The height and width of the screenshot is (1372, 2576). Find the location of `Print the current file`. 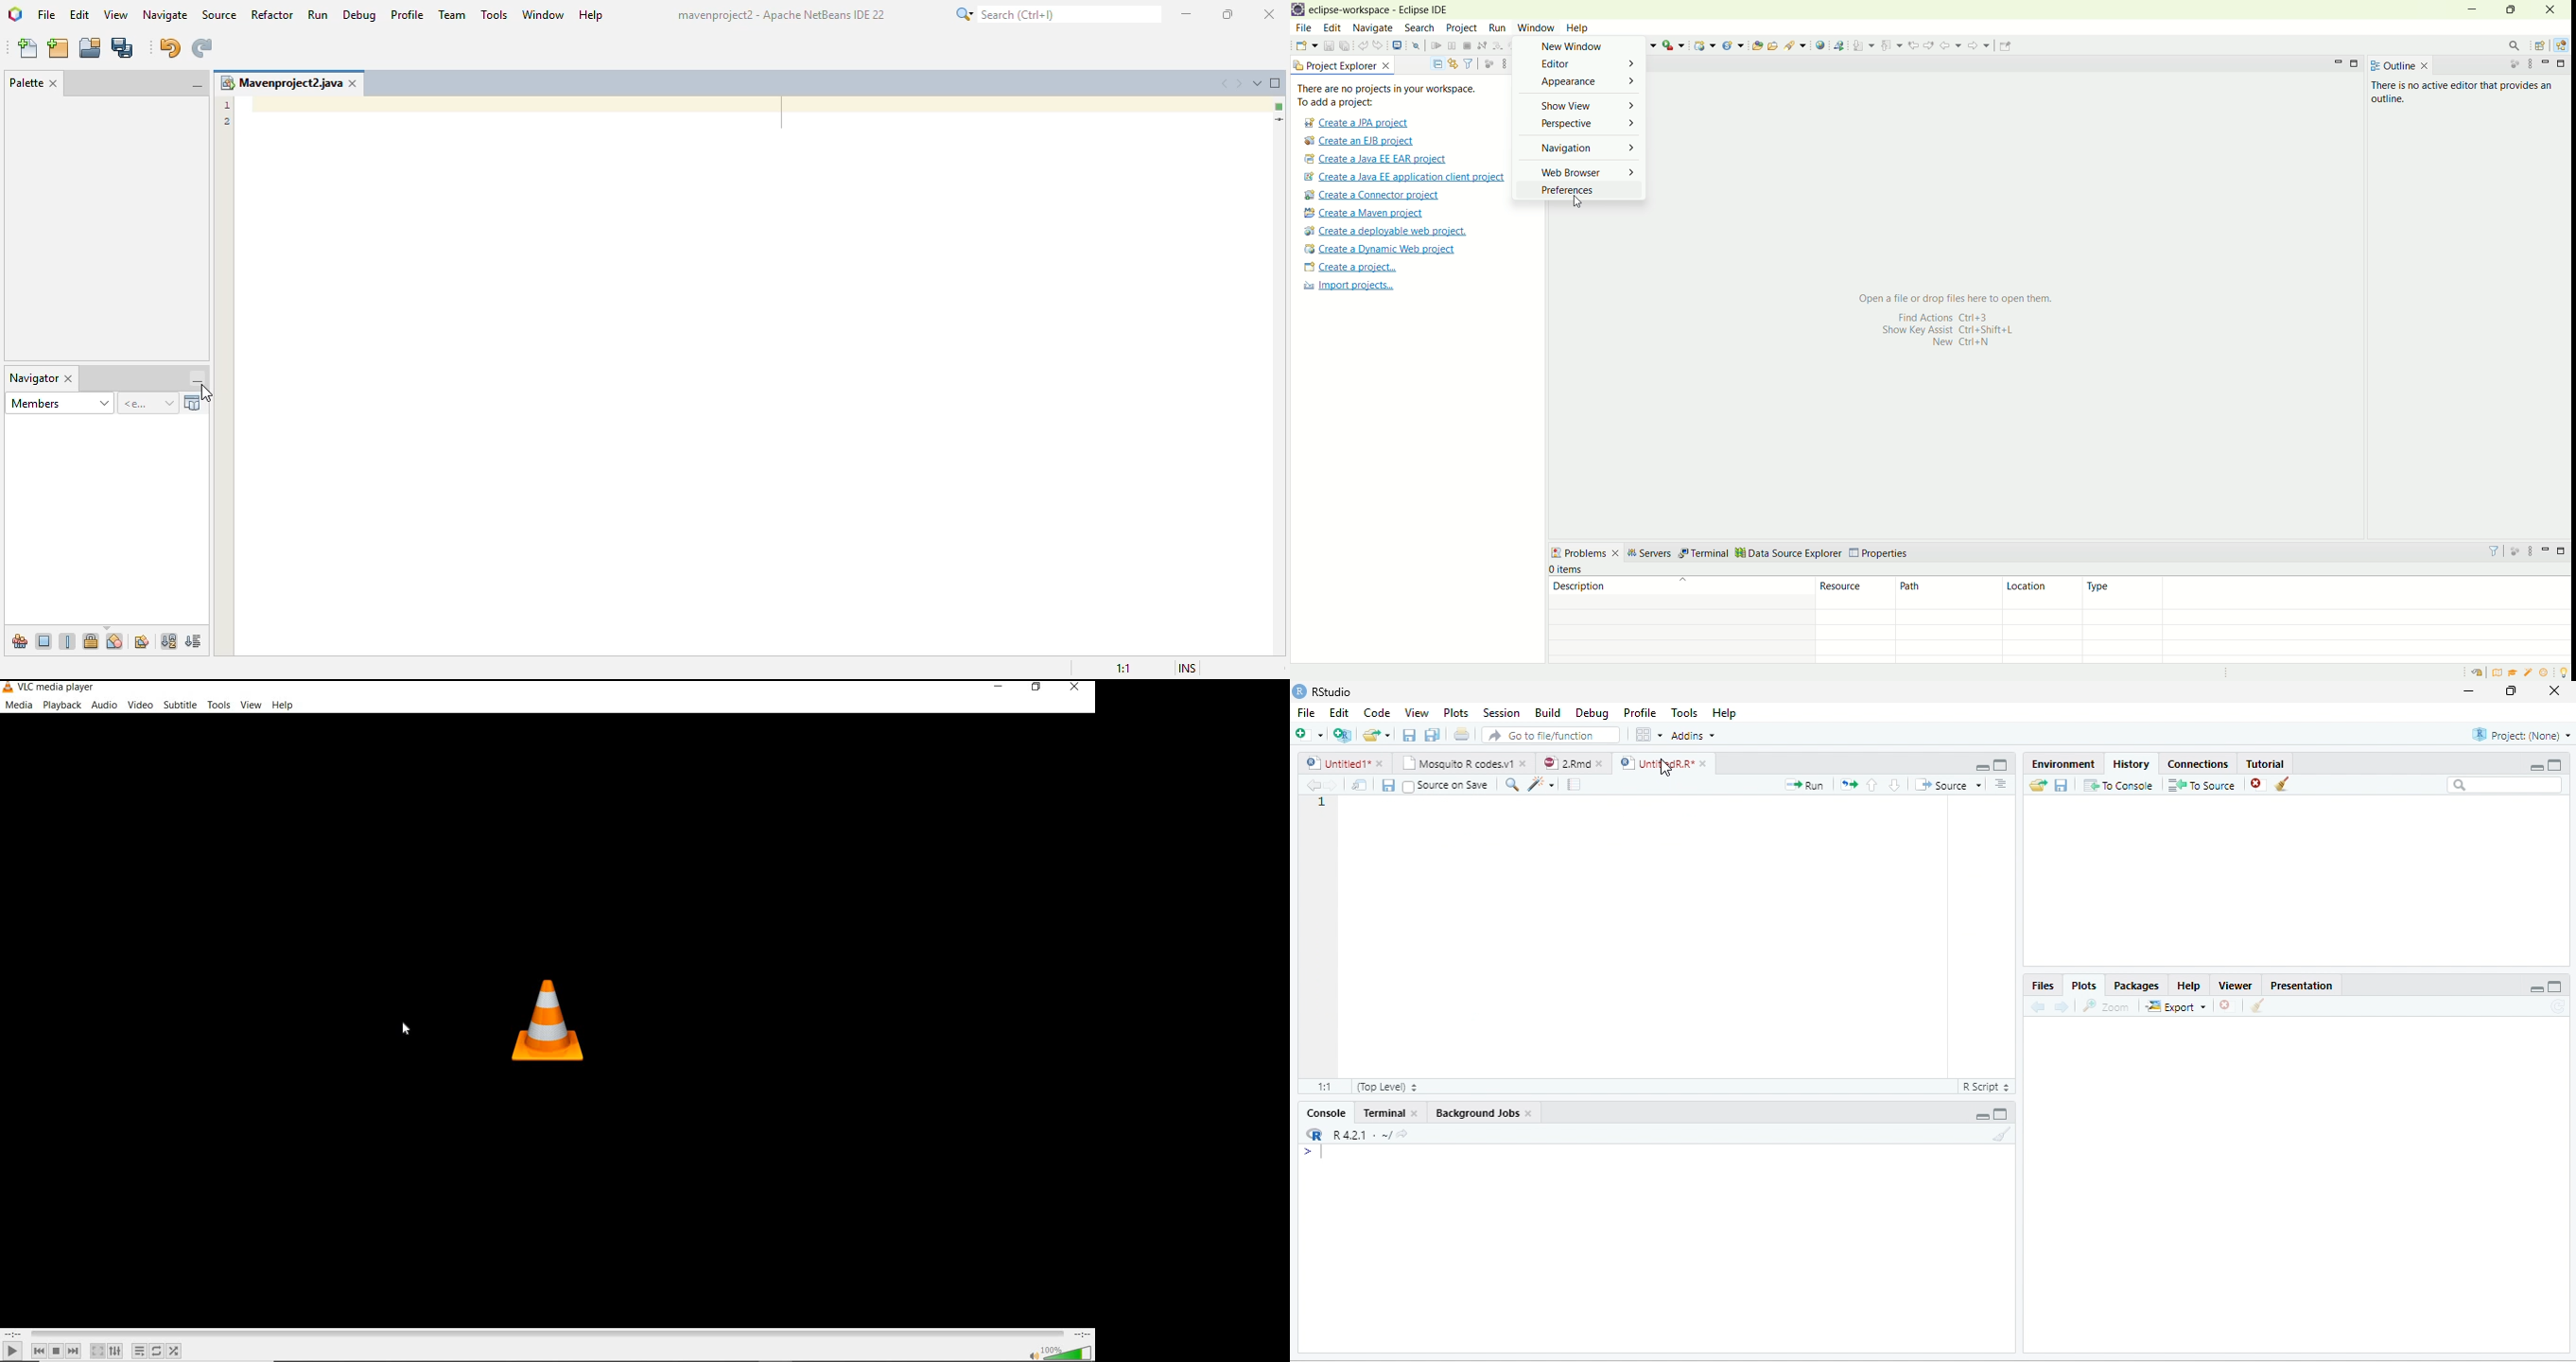

Print the current file is located at coordinates (1462, 734).